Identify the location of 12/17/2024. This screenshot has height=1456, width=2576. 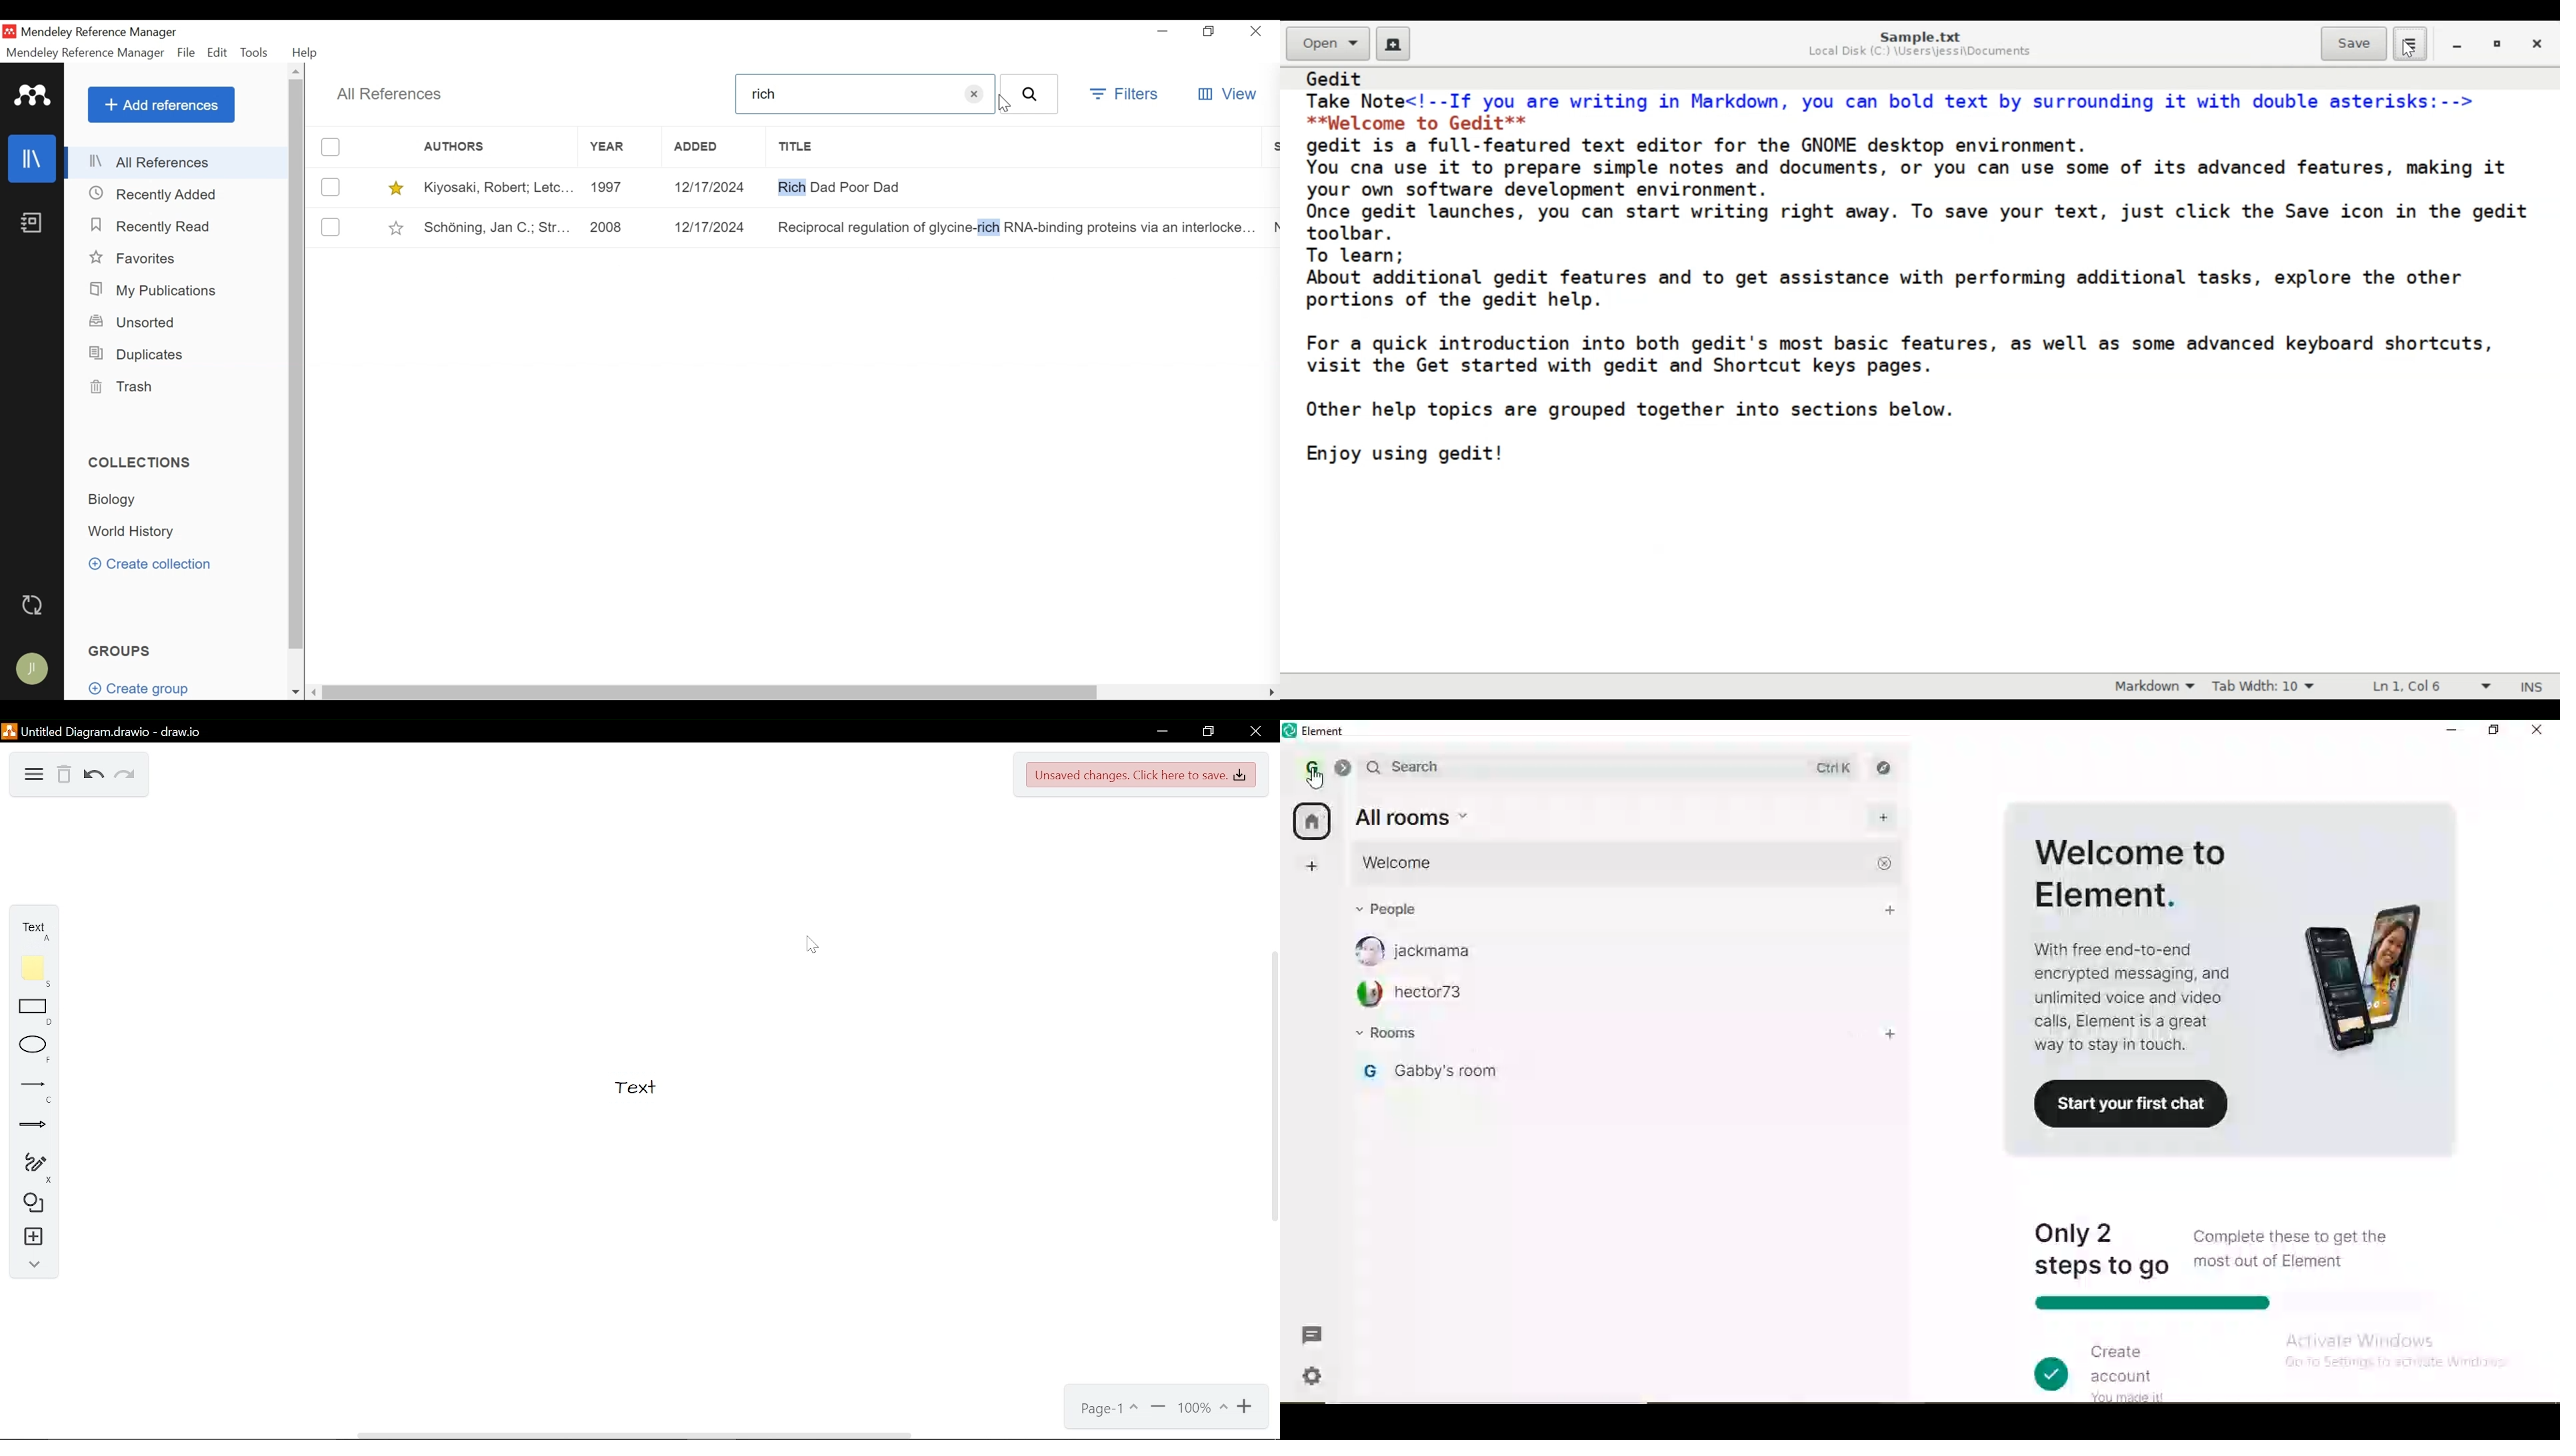
(715, 187).